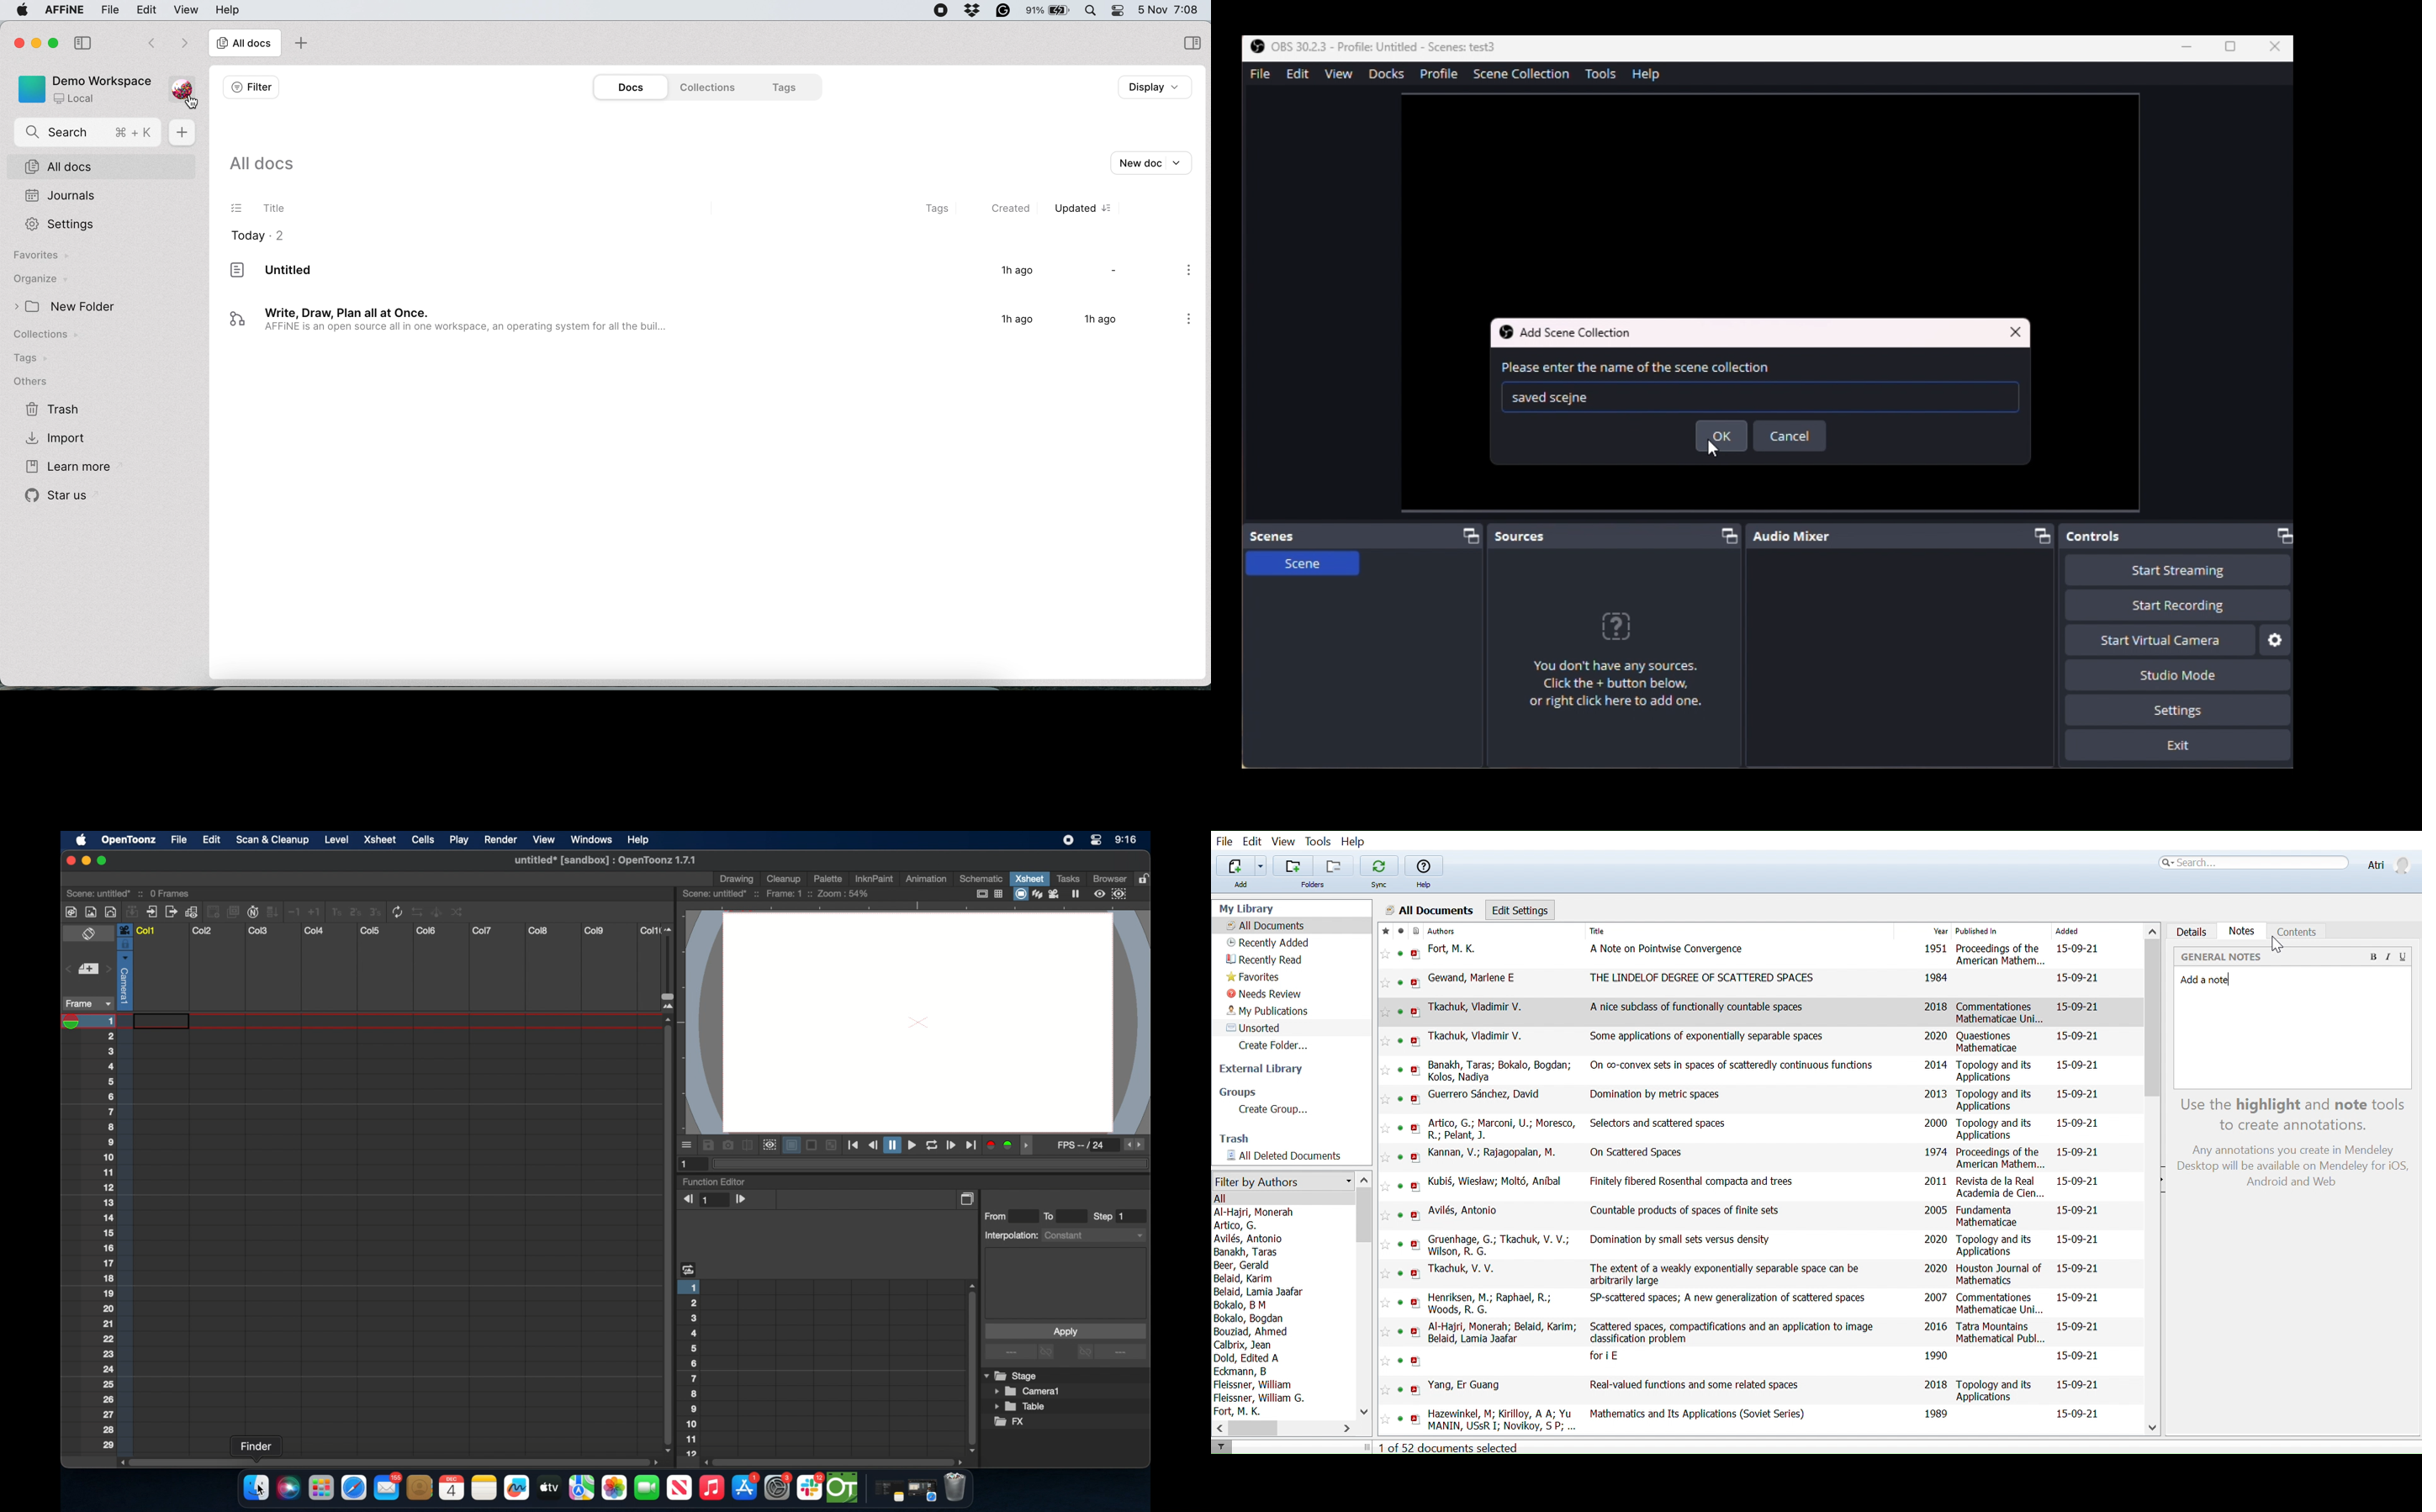  What do you see at coordinates (2389, 958) in the screenshot?
I see `Italic` at bounding box center [2389, 958].